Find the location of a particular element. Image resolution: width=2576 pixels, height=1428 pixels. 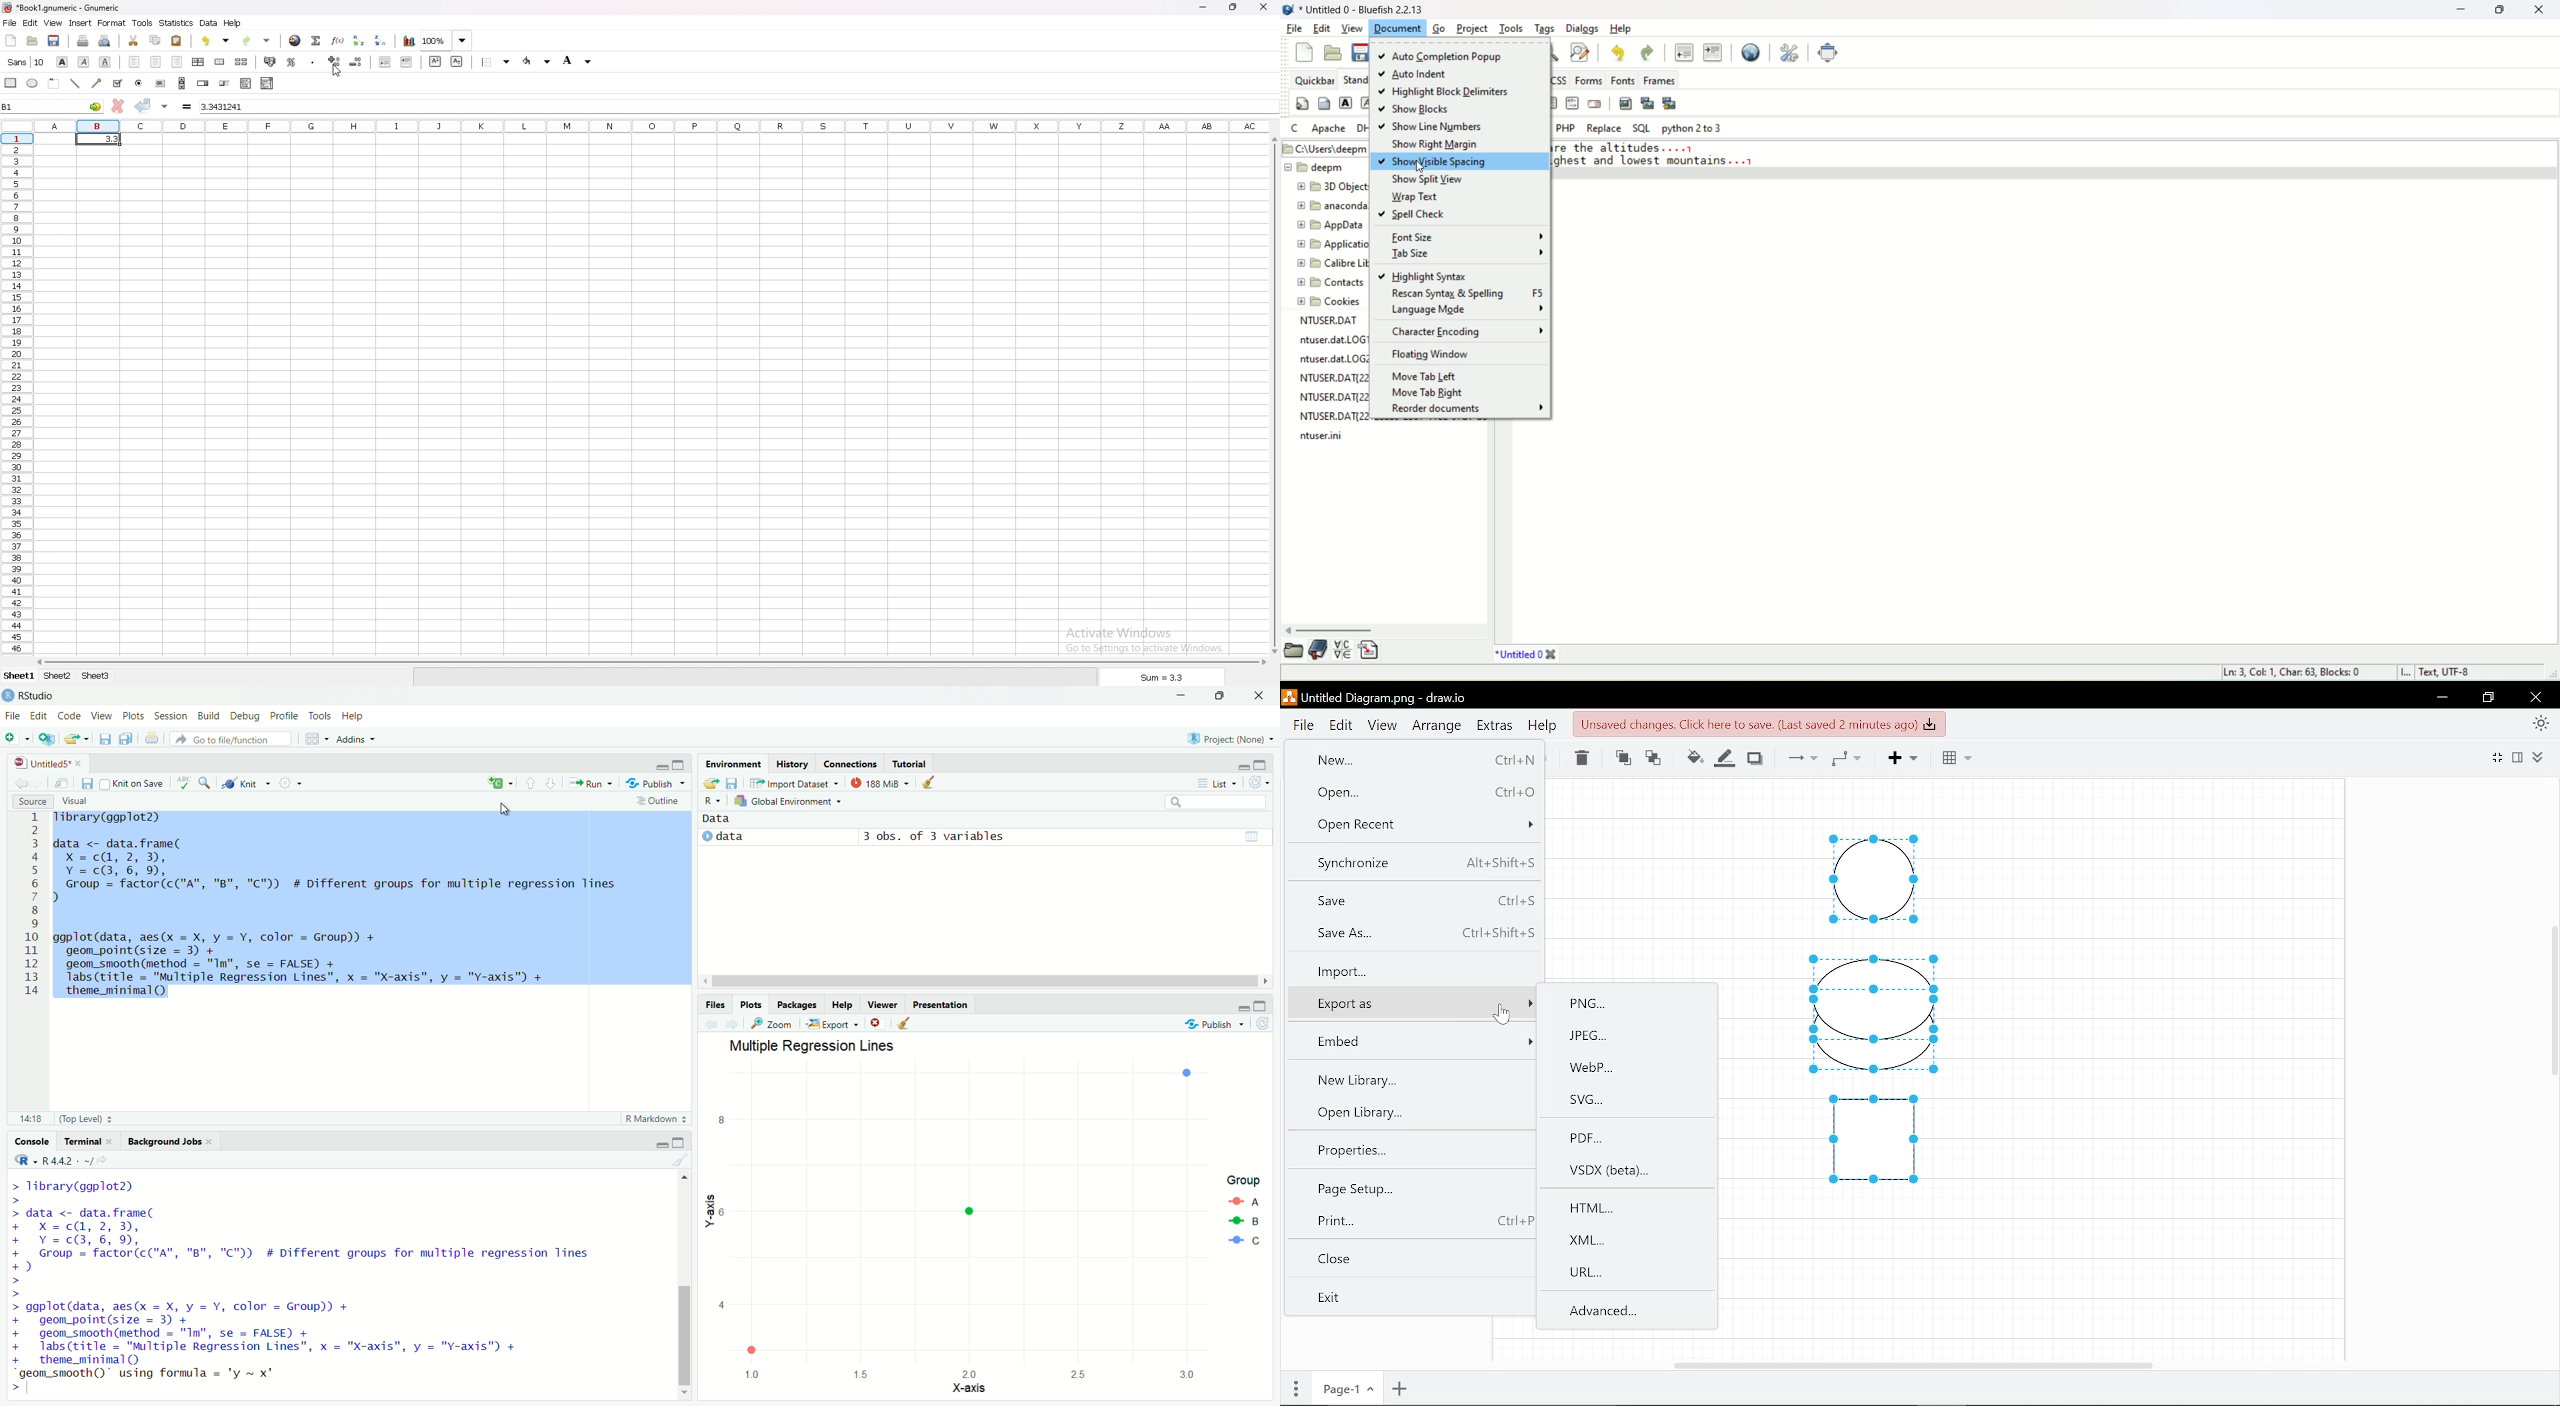

List is located at coordinates (1215, 782).